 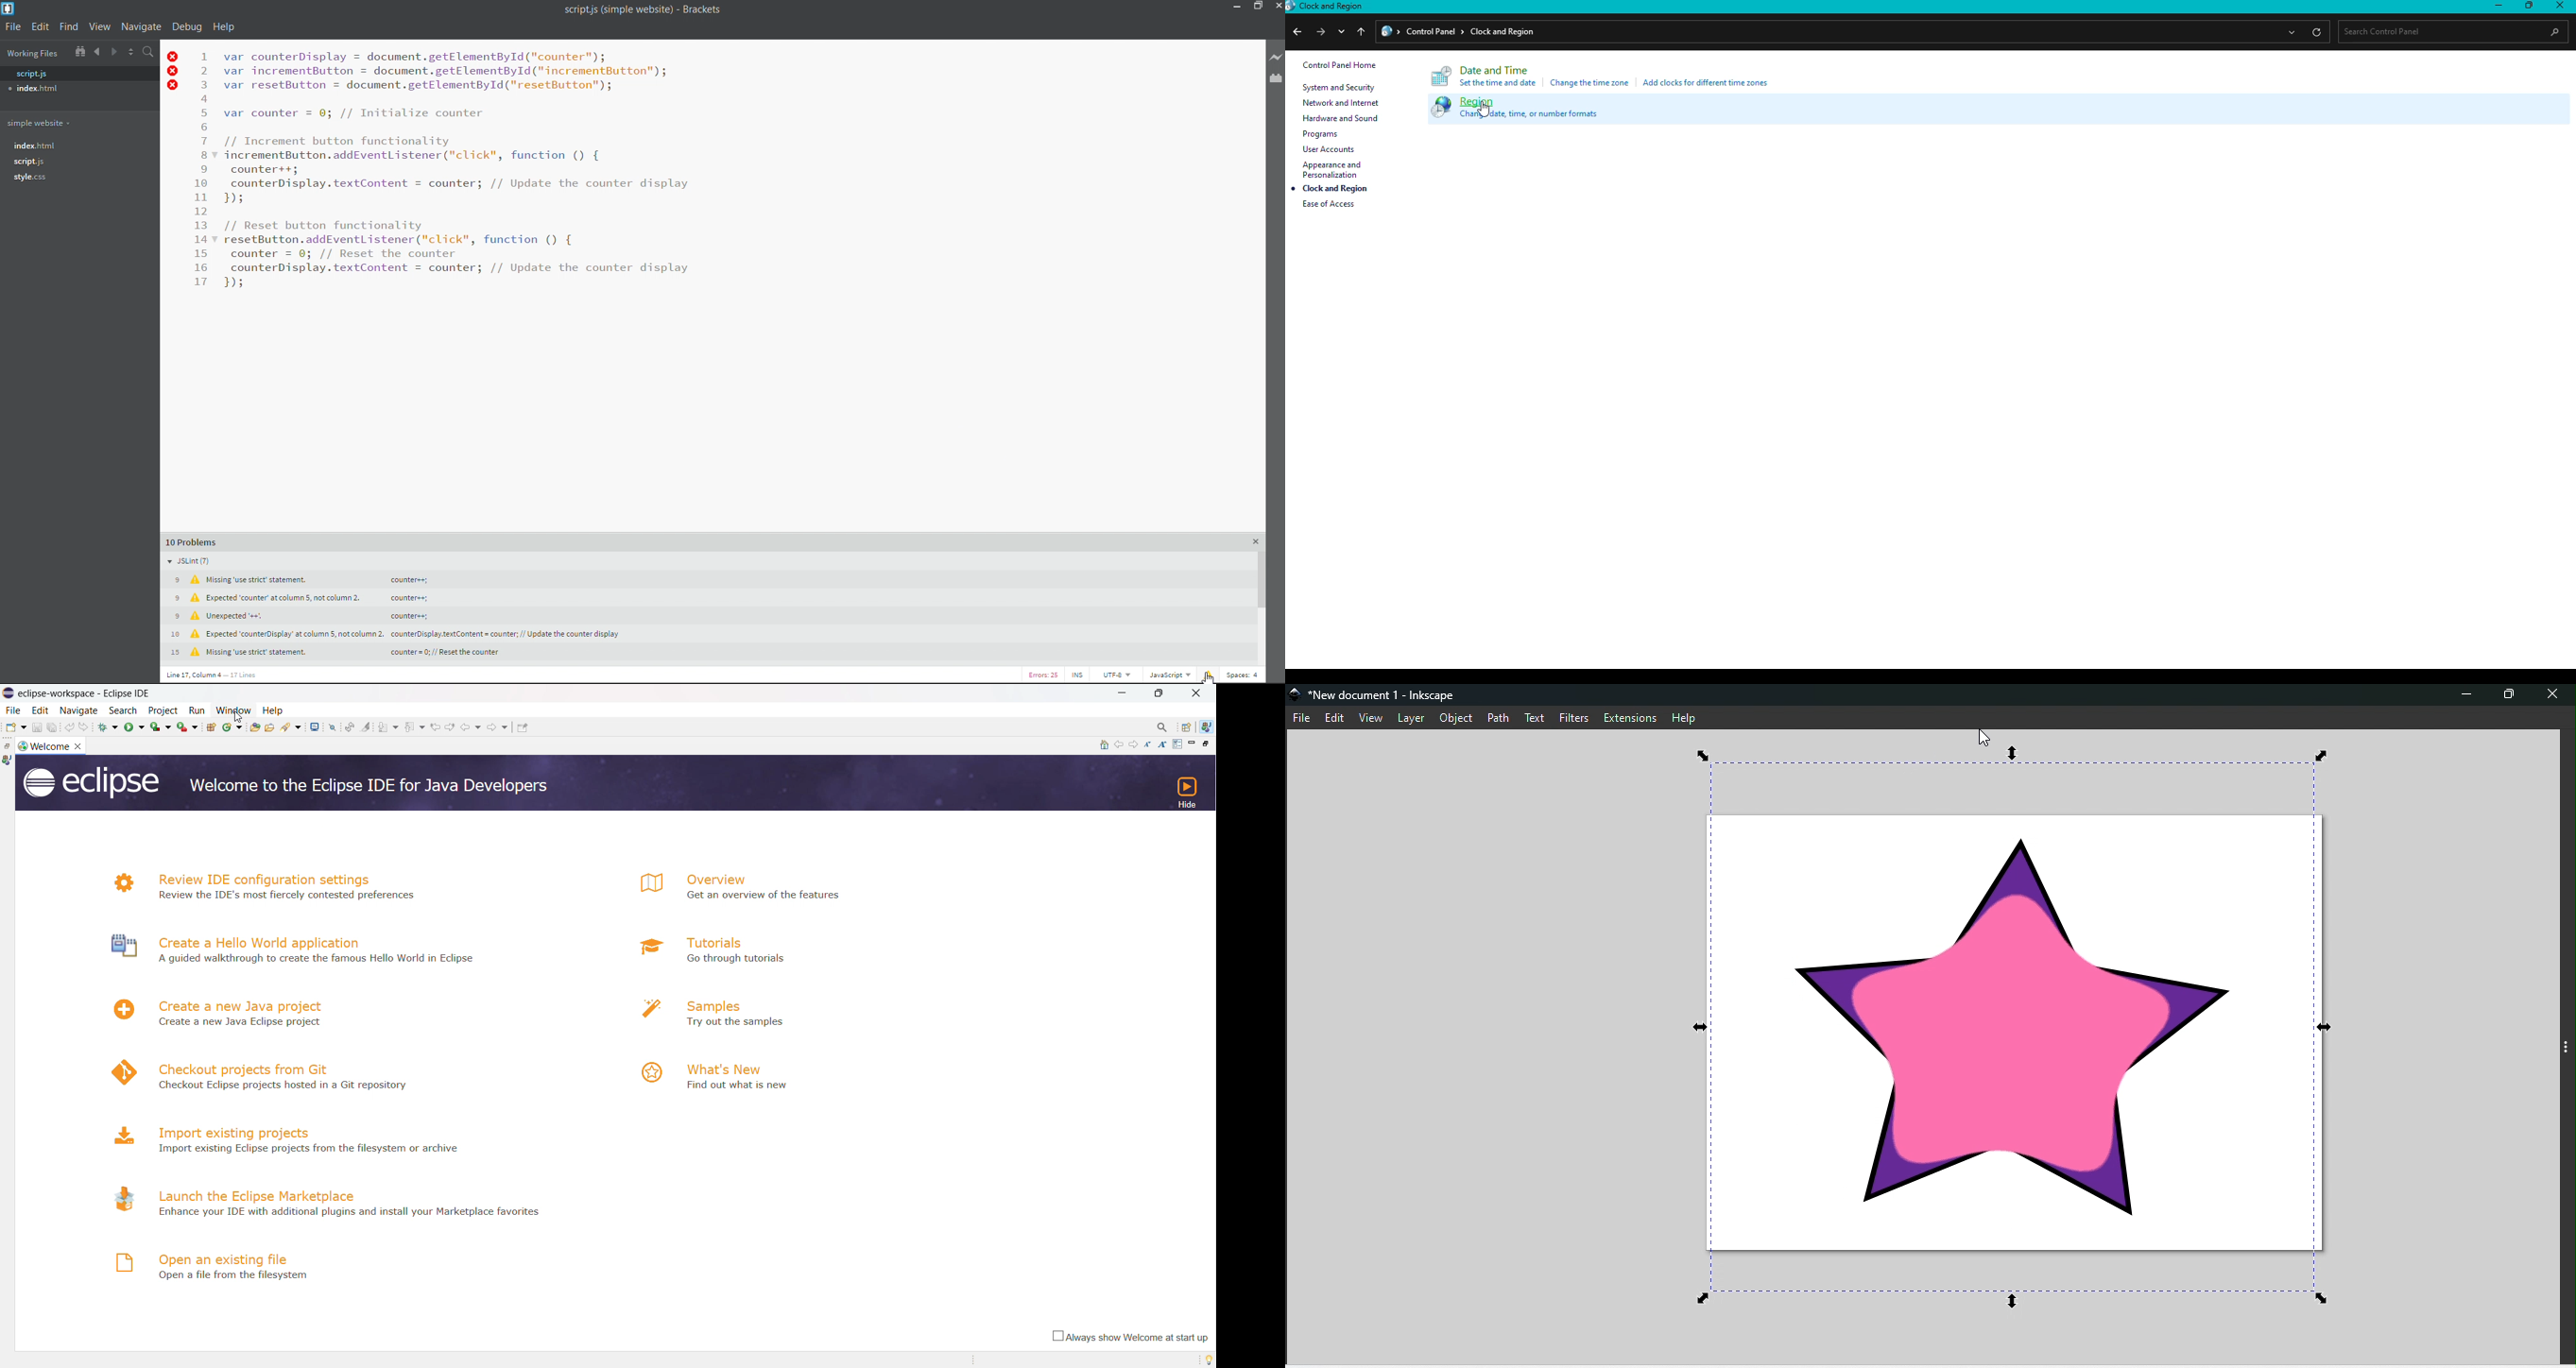 I want to click on cursor, so click(x=1984, y=734).